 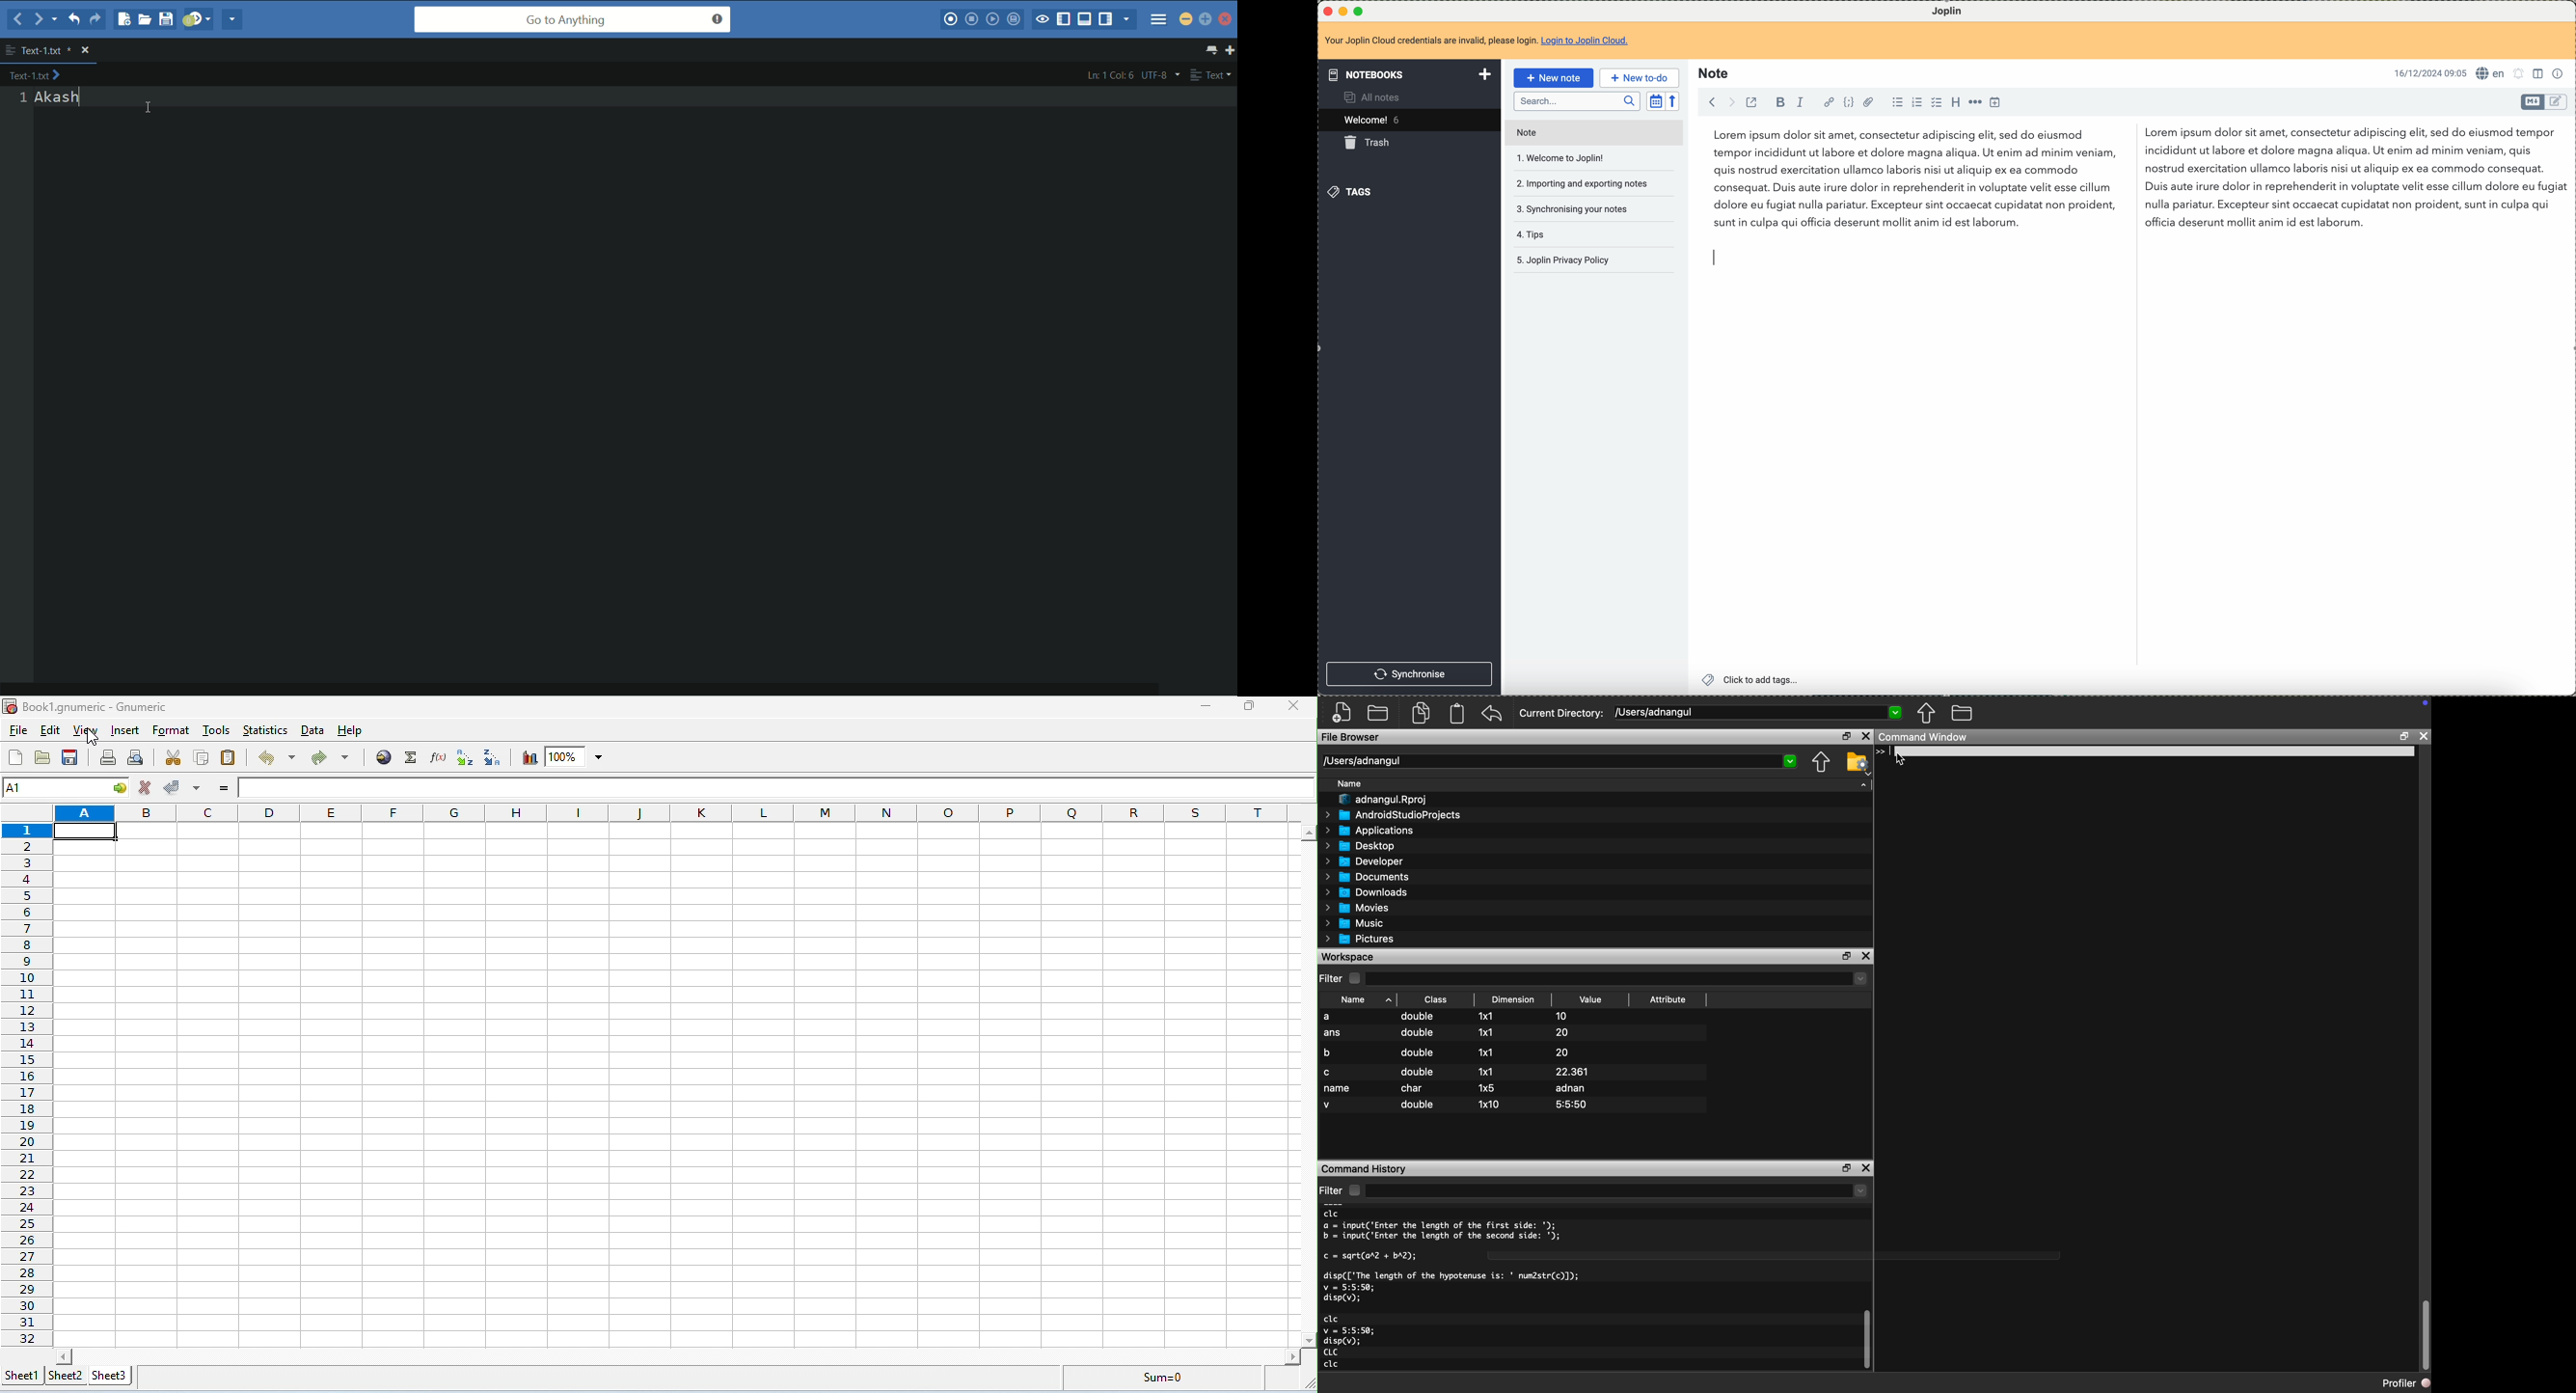 I want to click on insert hyper link, so click(x=386, y=756).